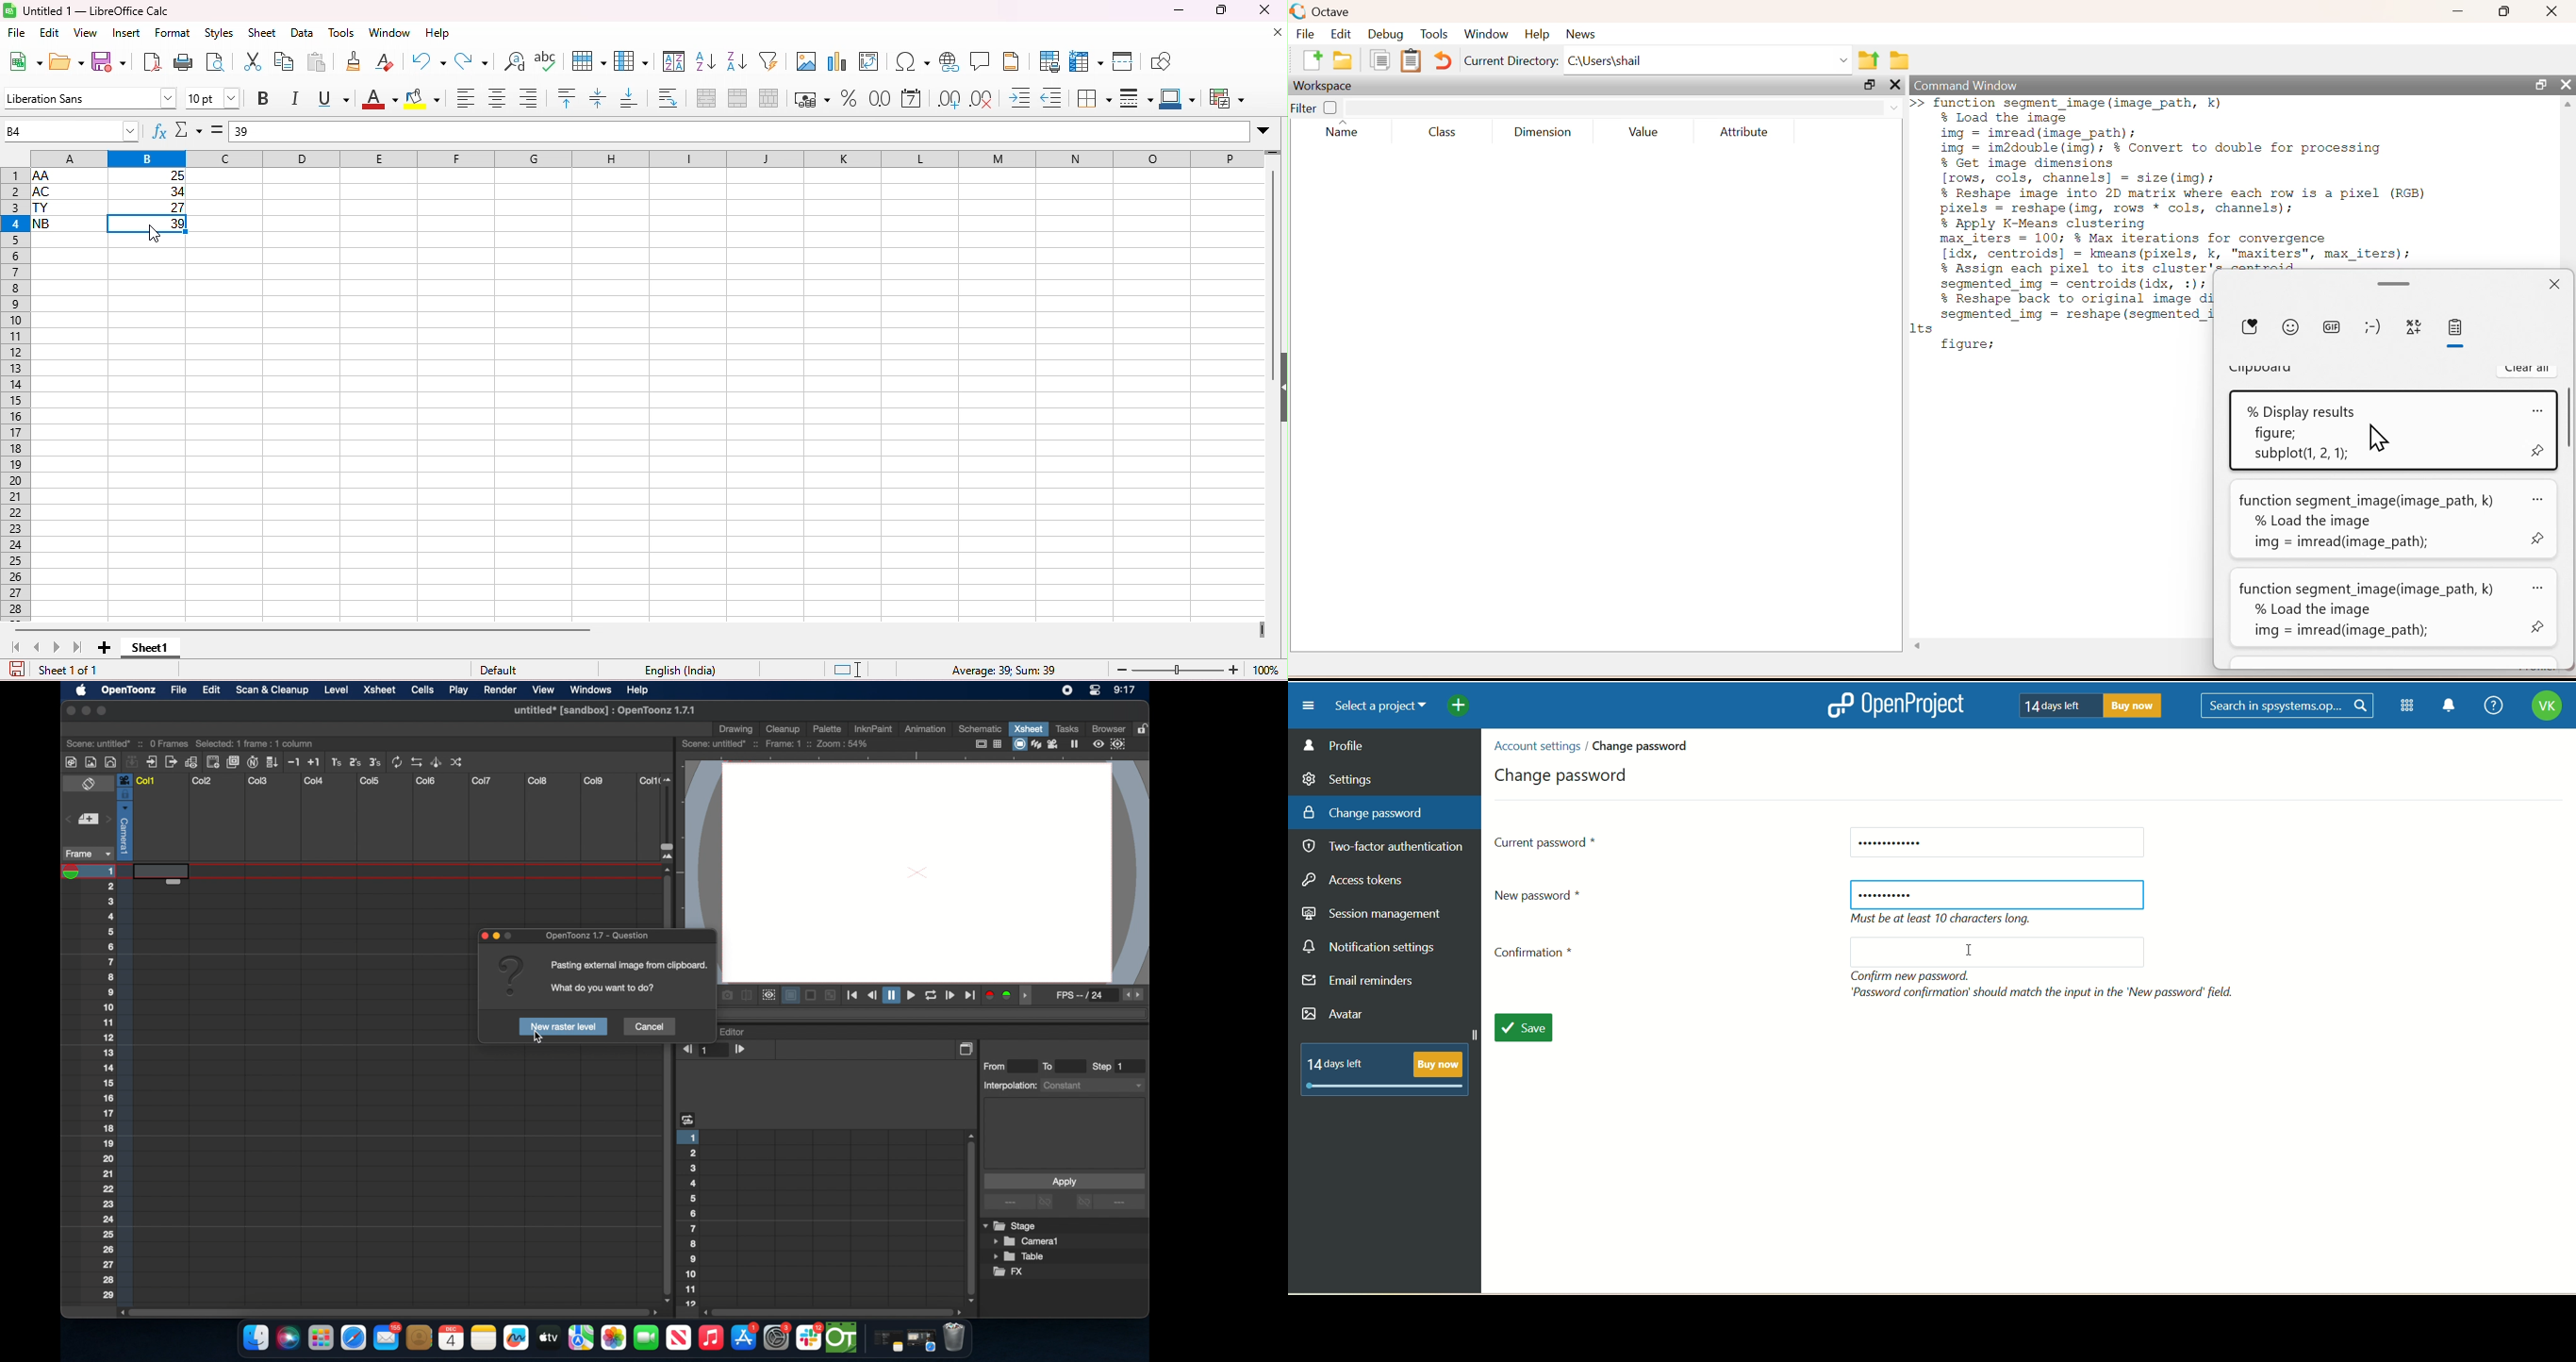 This screenshot has width=2576, height=1372. What do you see at coordinates (272, 691) in the screenshot?
I see `scan & clean up` at bounding box center [272, 691].